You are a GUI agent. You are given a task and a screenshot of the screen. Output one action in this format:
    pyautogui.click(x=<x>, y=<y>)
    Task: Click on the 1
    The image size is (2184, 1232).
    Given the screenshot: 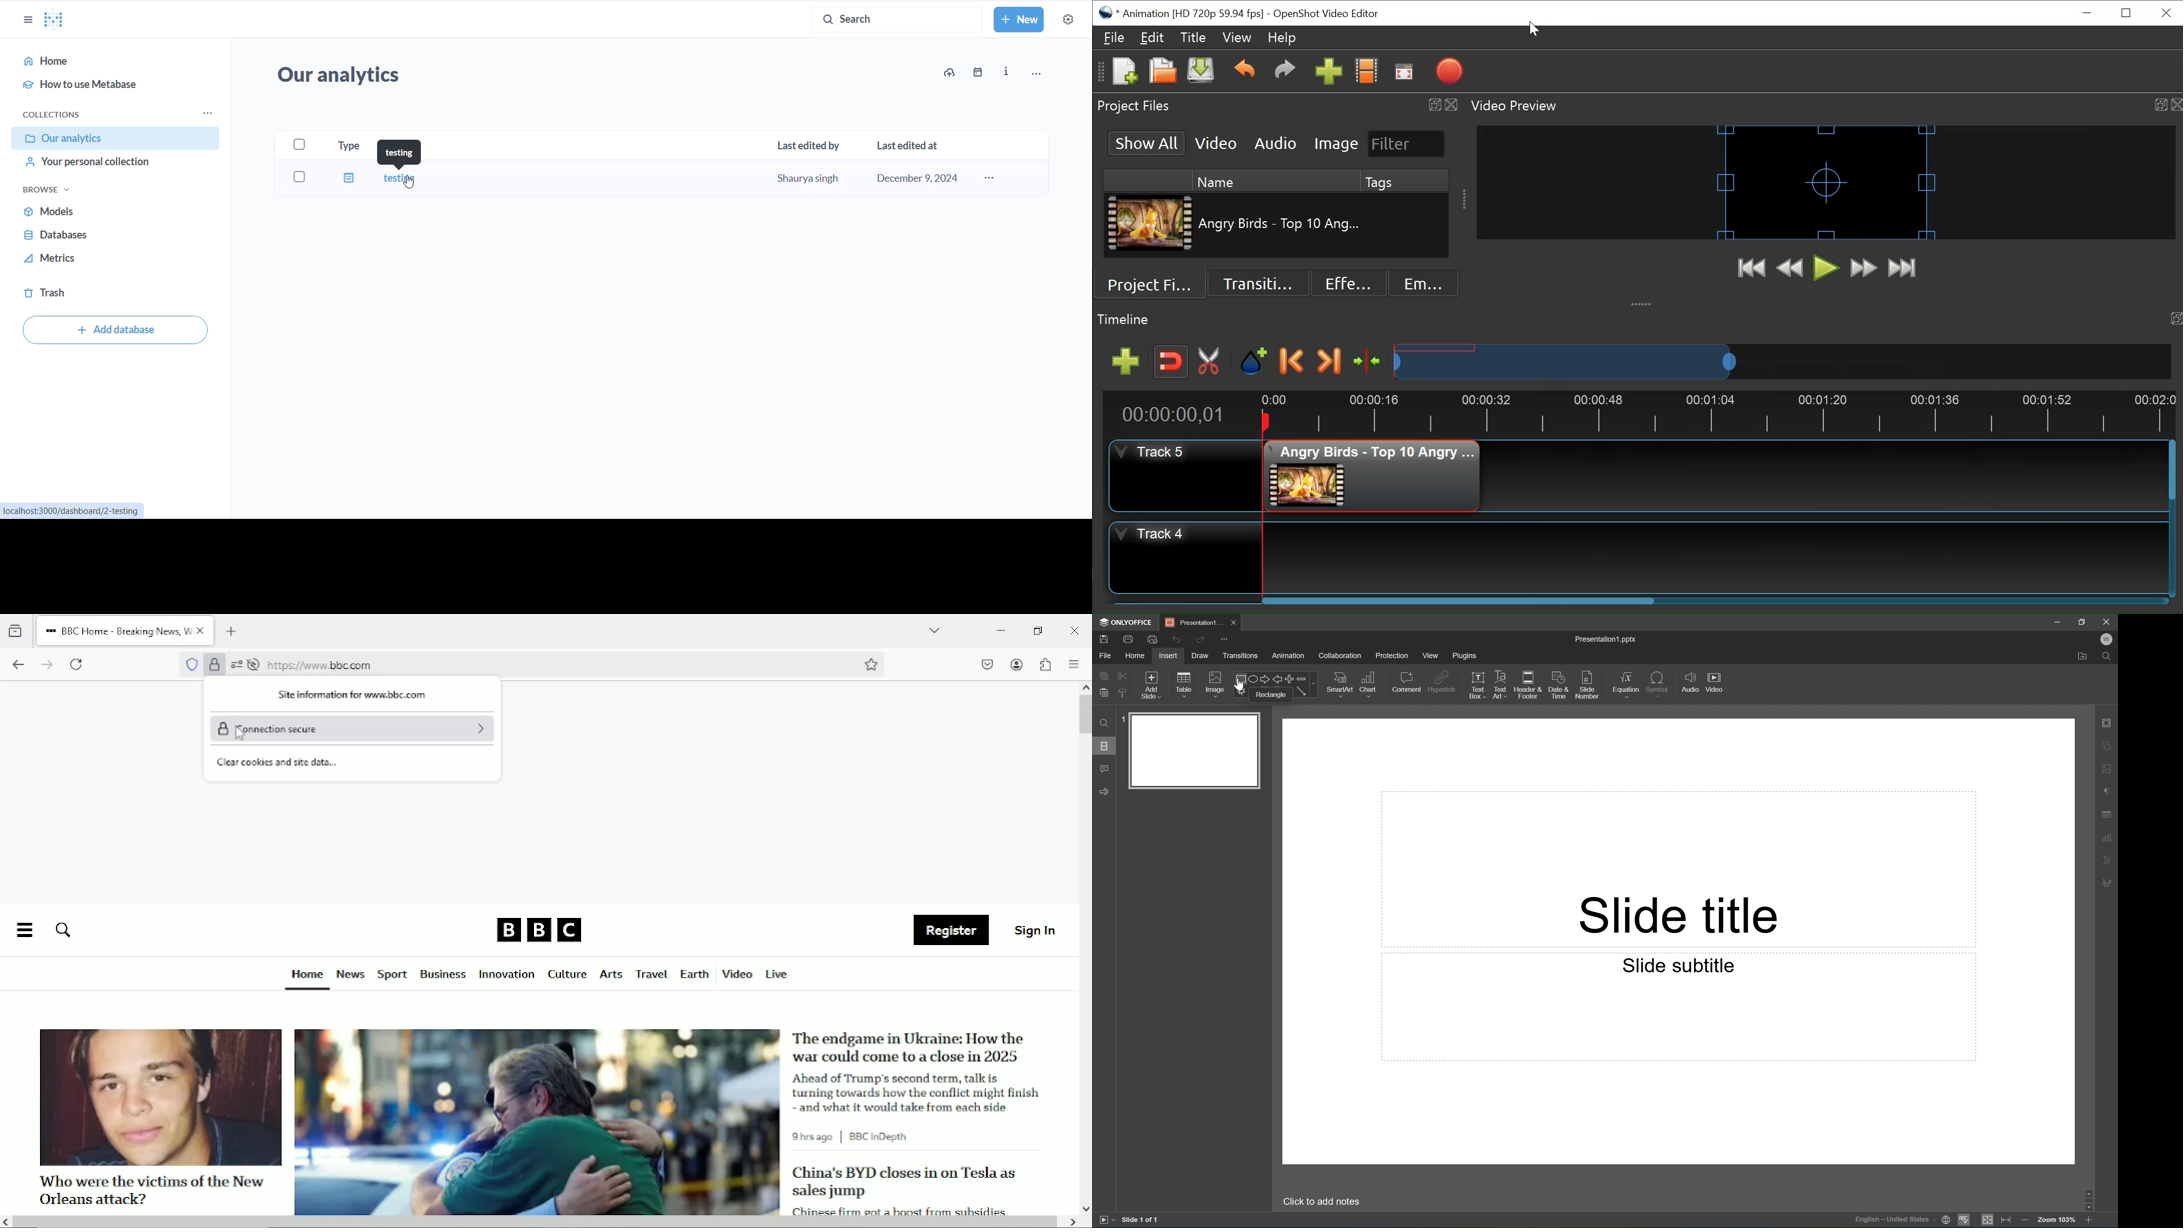 What is the action you would take?
    pyautogui.click(x=1124, y=719)
    